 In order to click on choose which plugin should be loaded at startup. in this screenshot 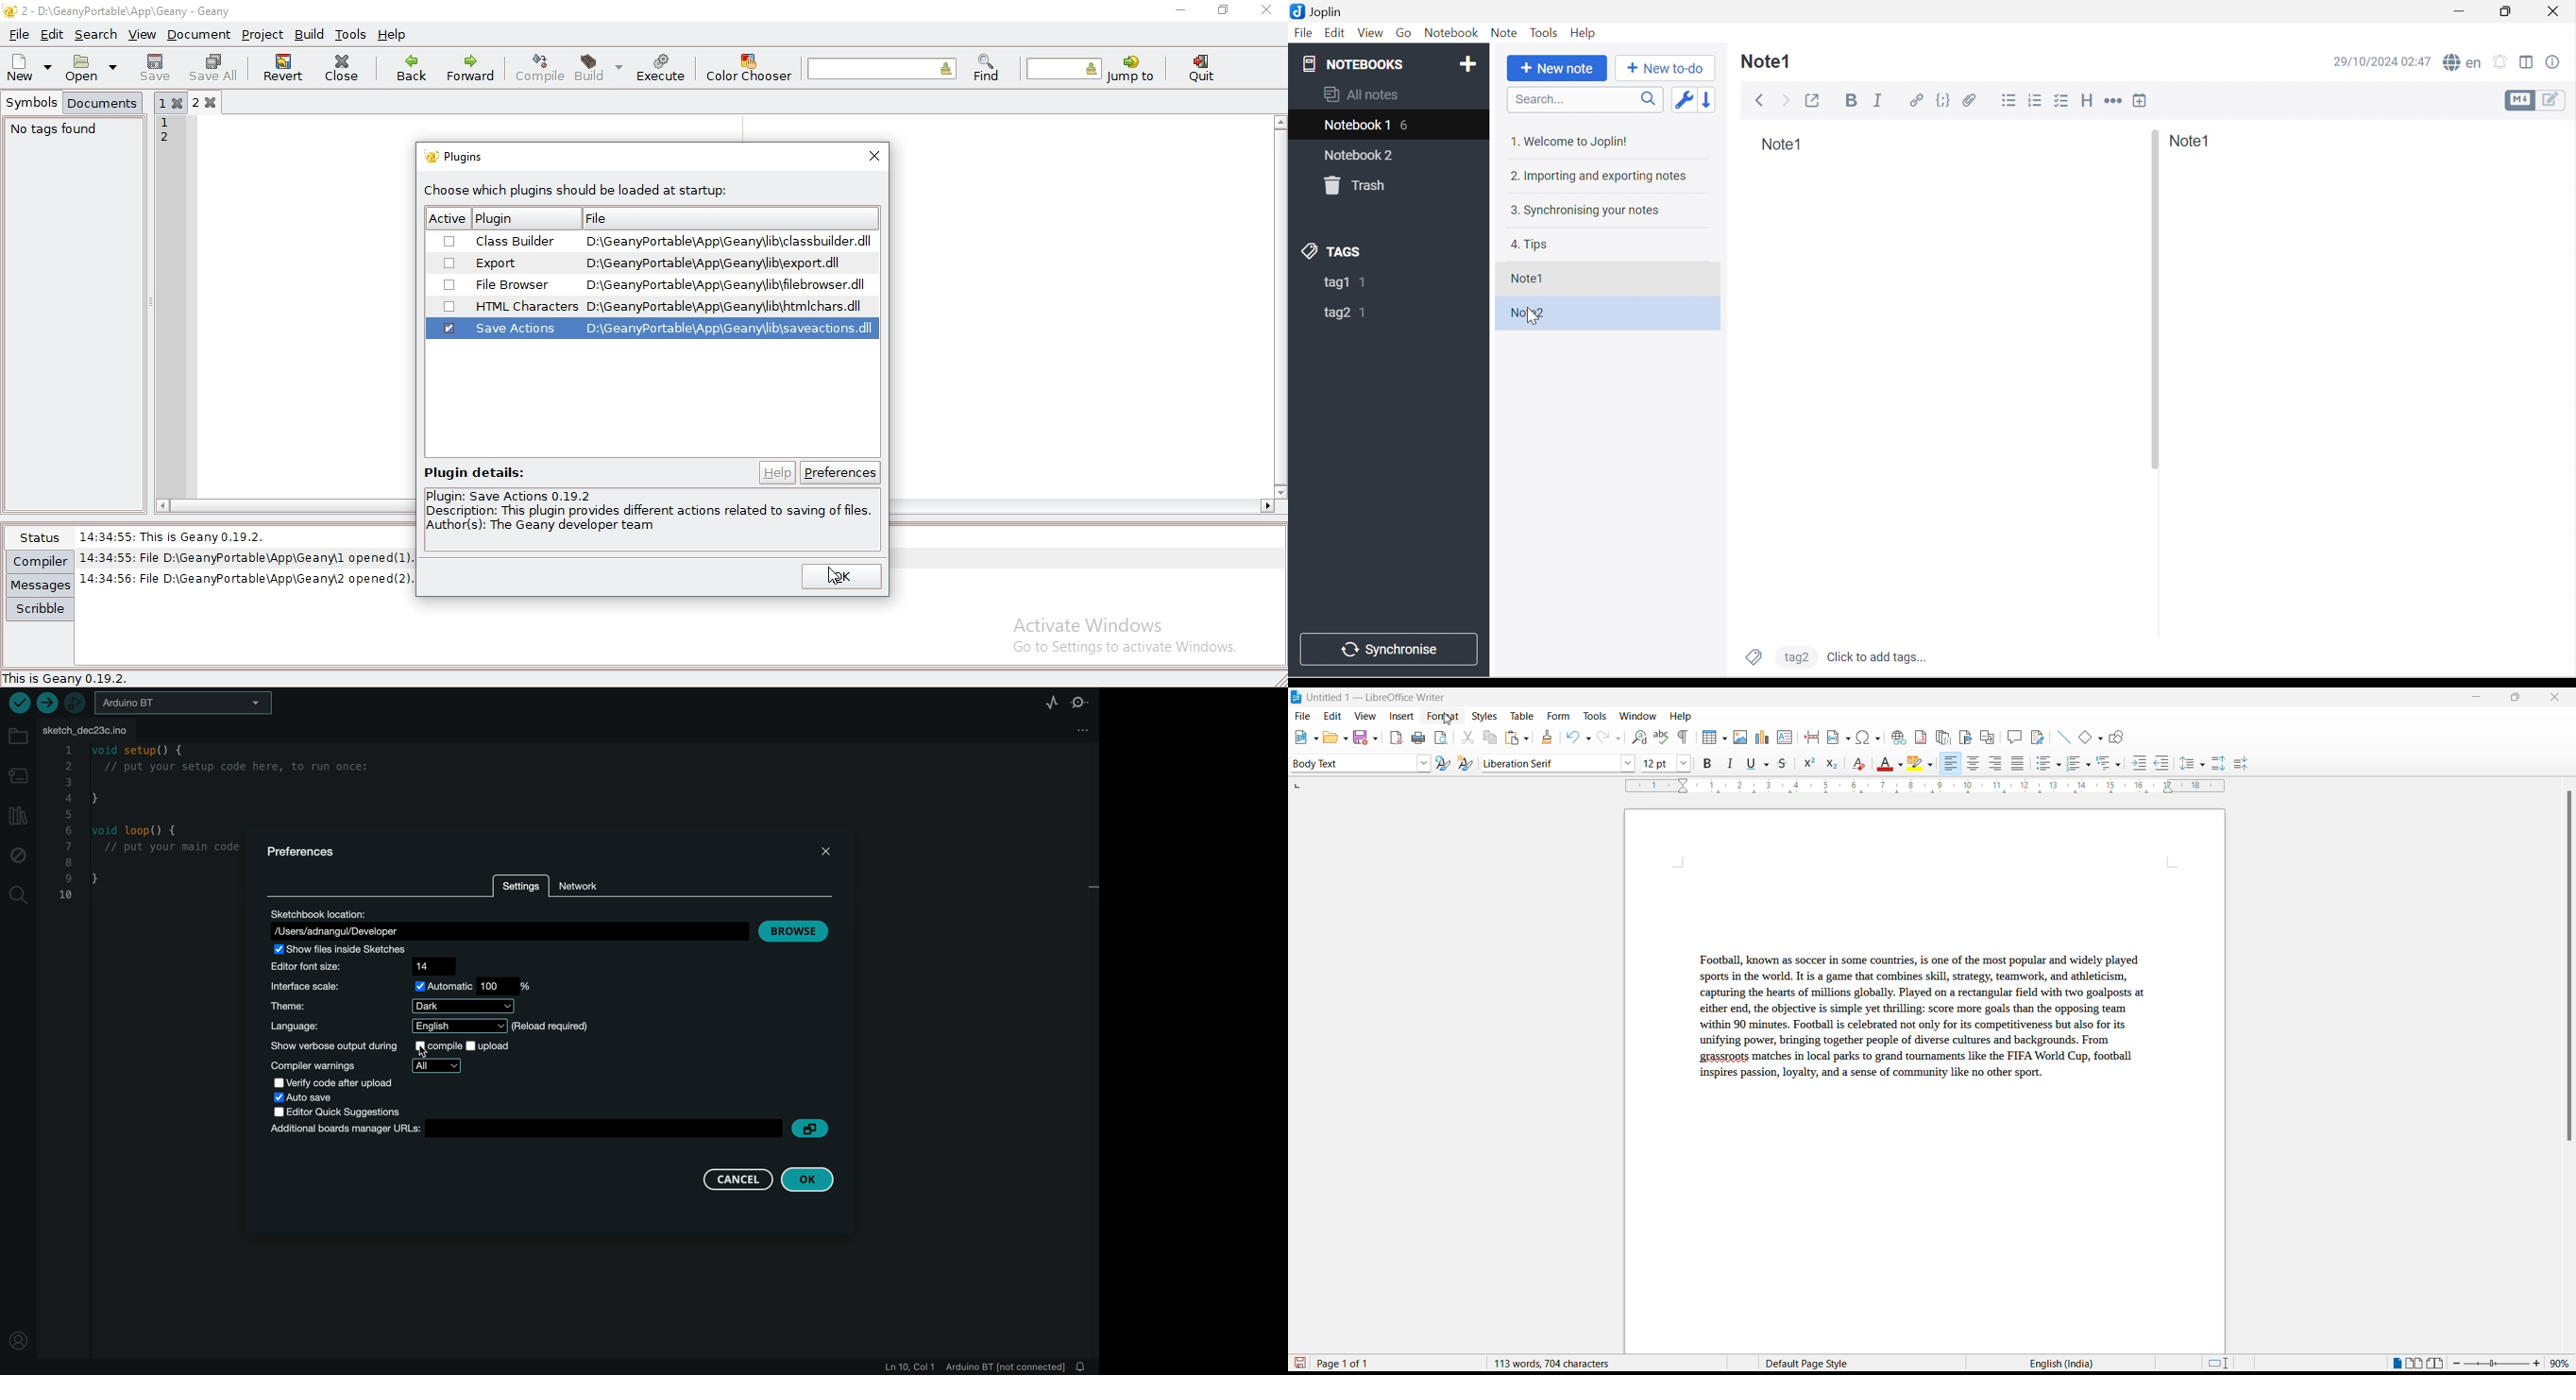, I will do `click(582, 192)`.